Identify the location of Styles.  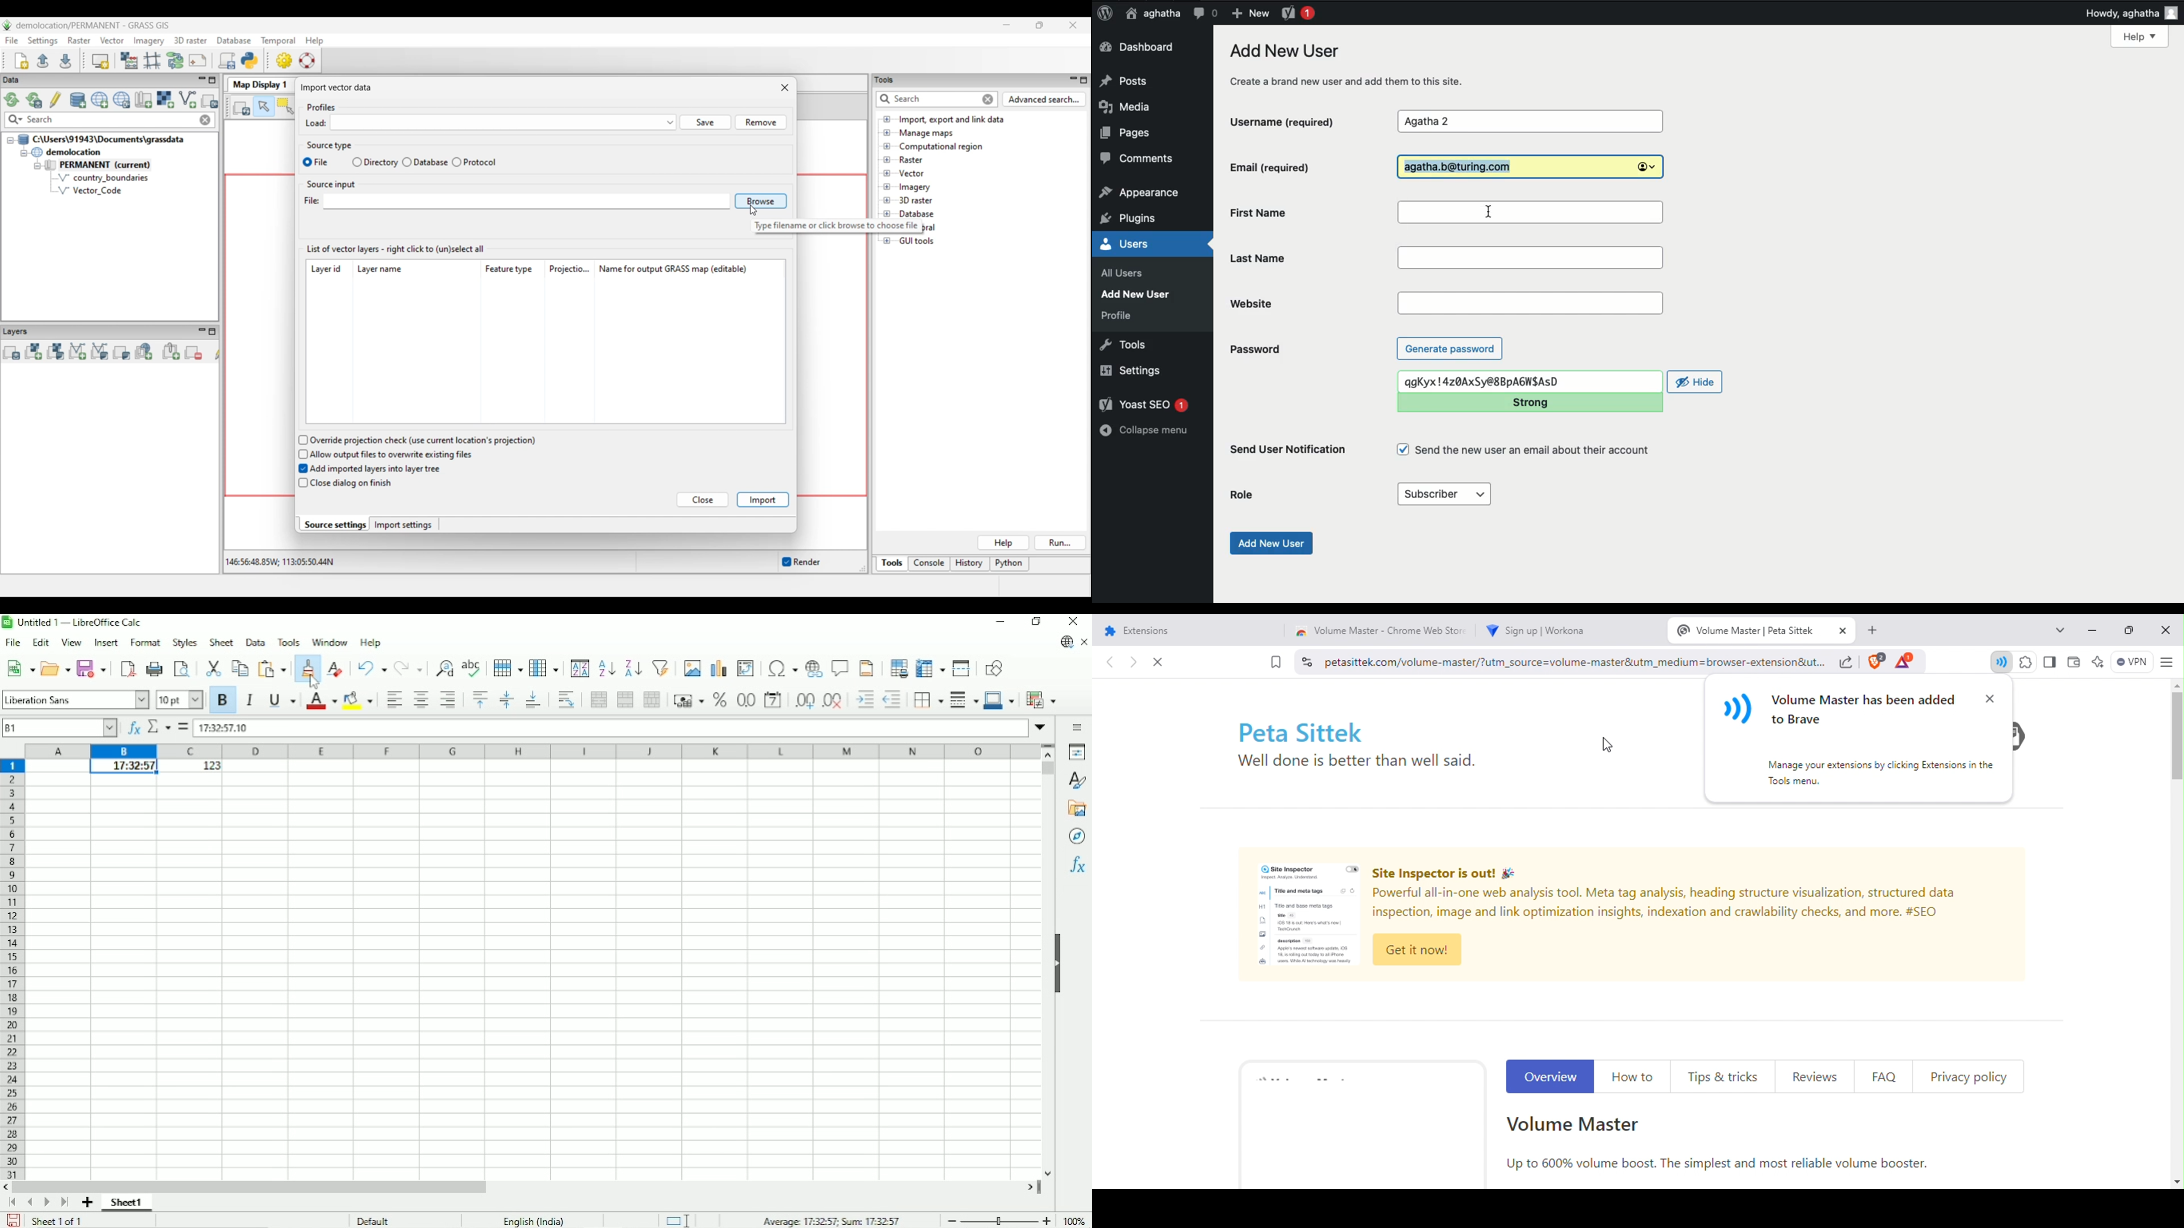
(1076, 779).